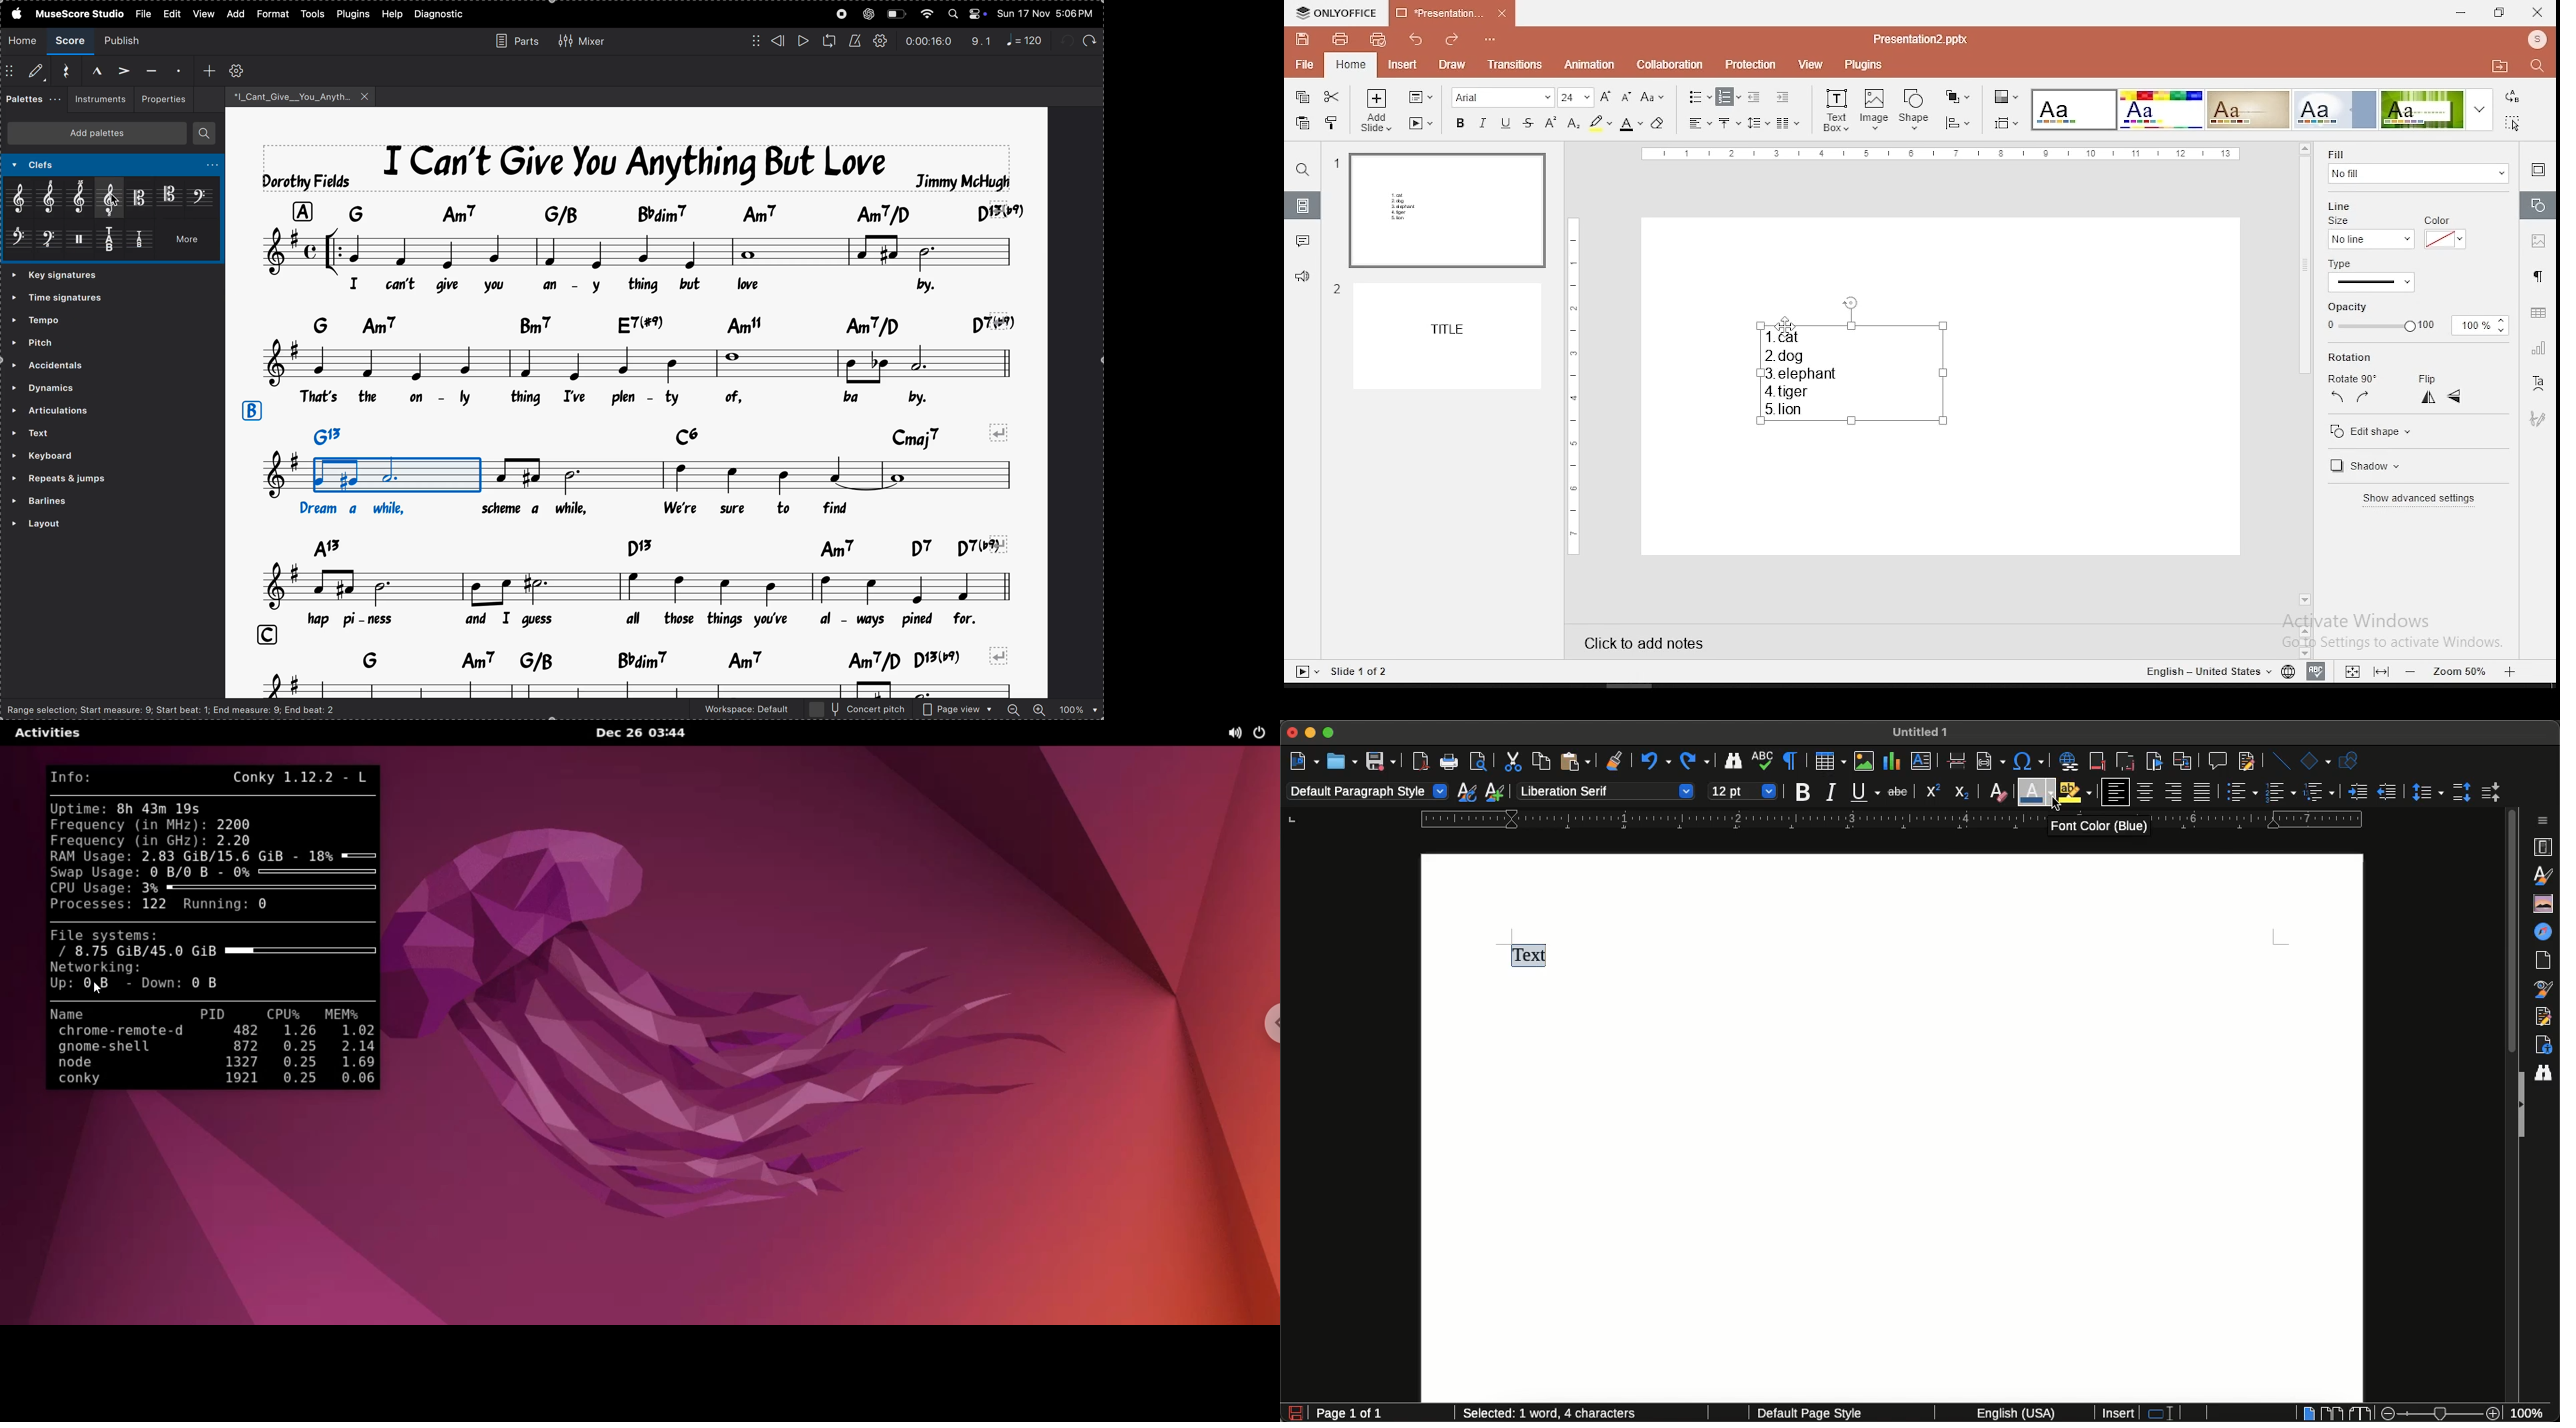  What do you see at coordinates (1804, 793) in the screenshot?
I see `Bold` at bounding box center [1804, 793].